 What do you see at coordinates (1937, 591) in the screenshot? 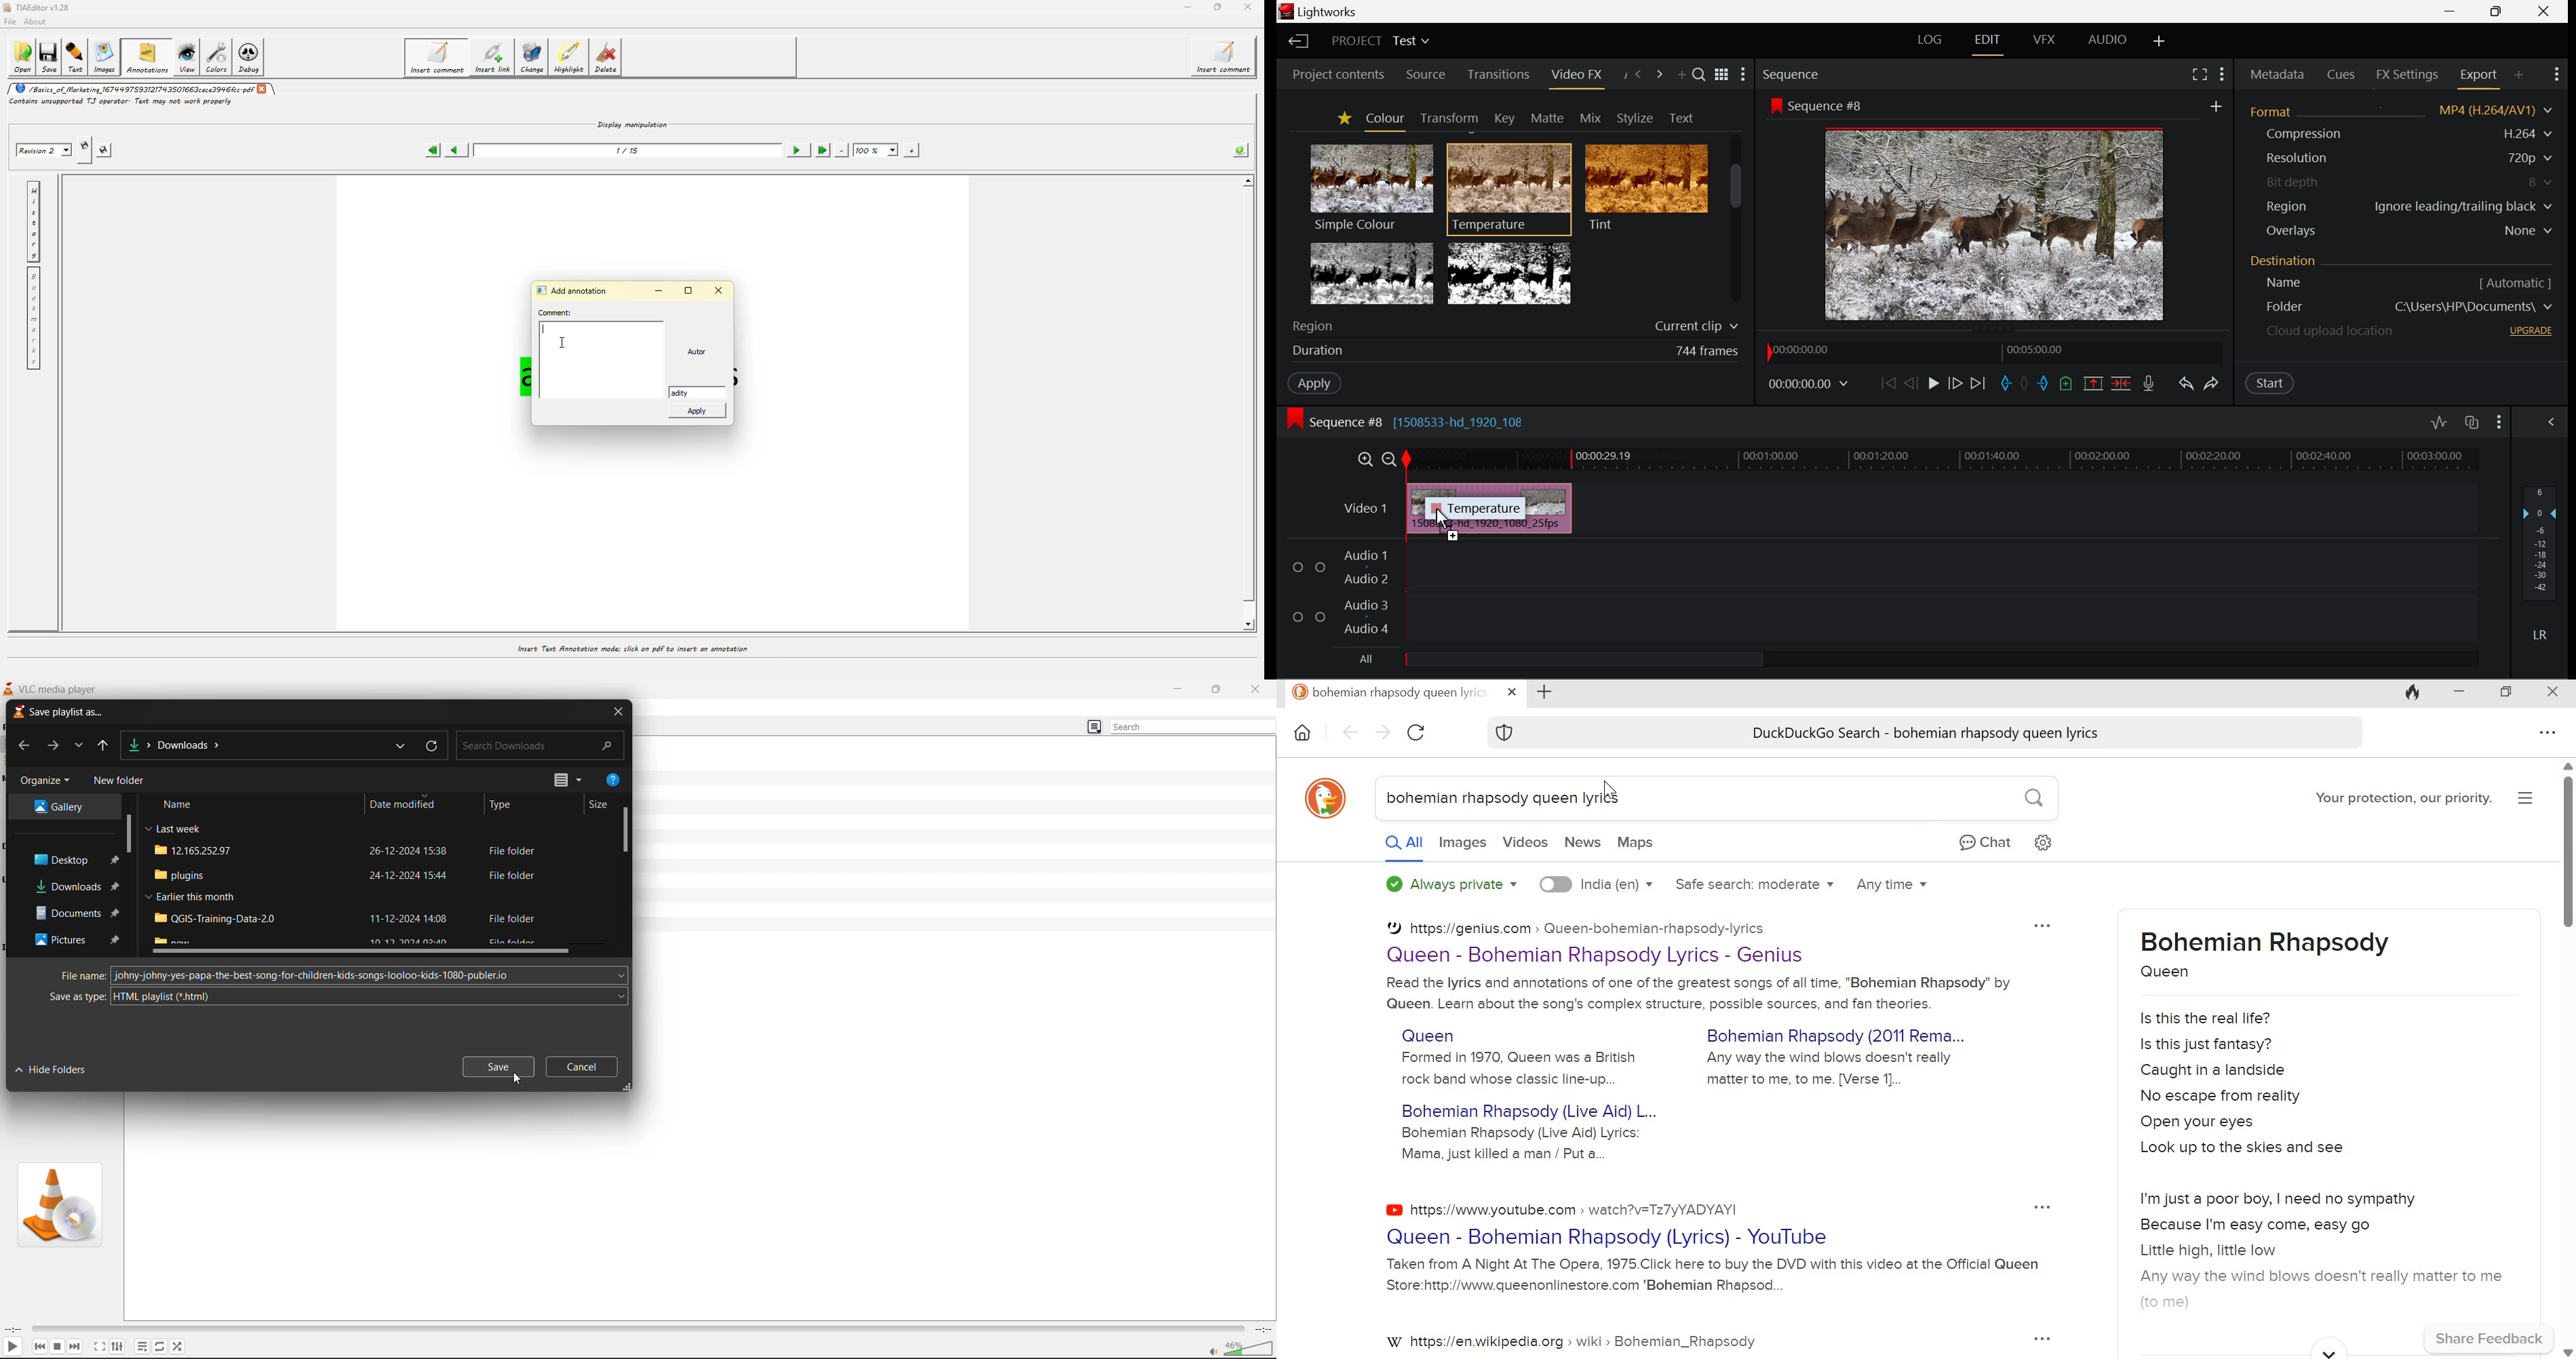
I see `Audio Input Field` at bounding box center [1937, 591].